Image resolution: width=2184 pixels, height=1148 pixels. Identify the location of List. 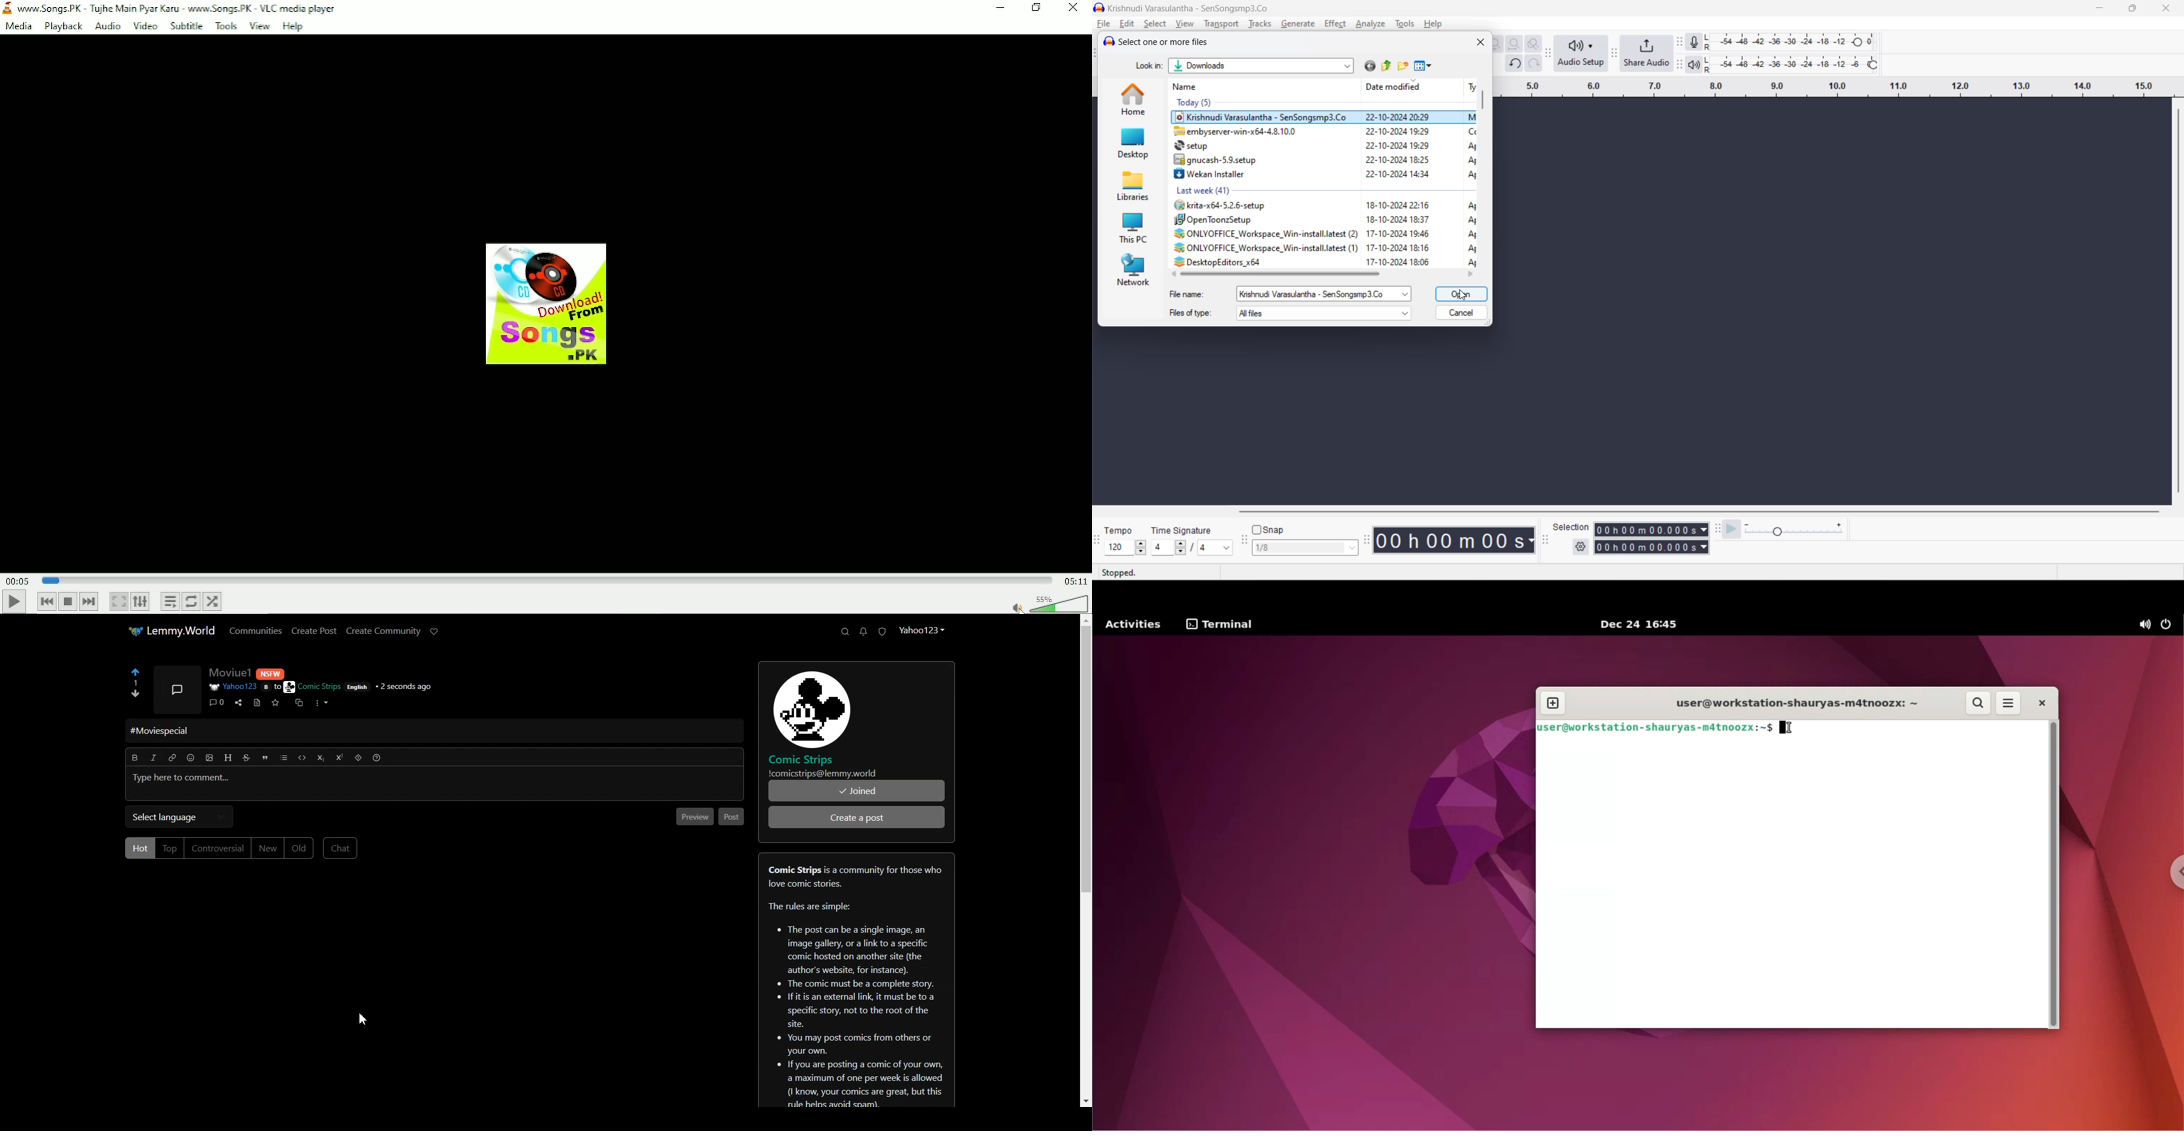
(283, 758).